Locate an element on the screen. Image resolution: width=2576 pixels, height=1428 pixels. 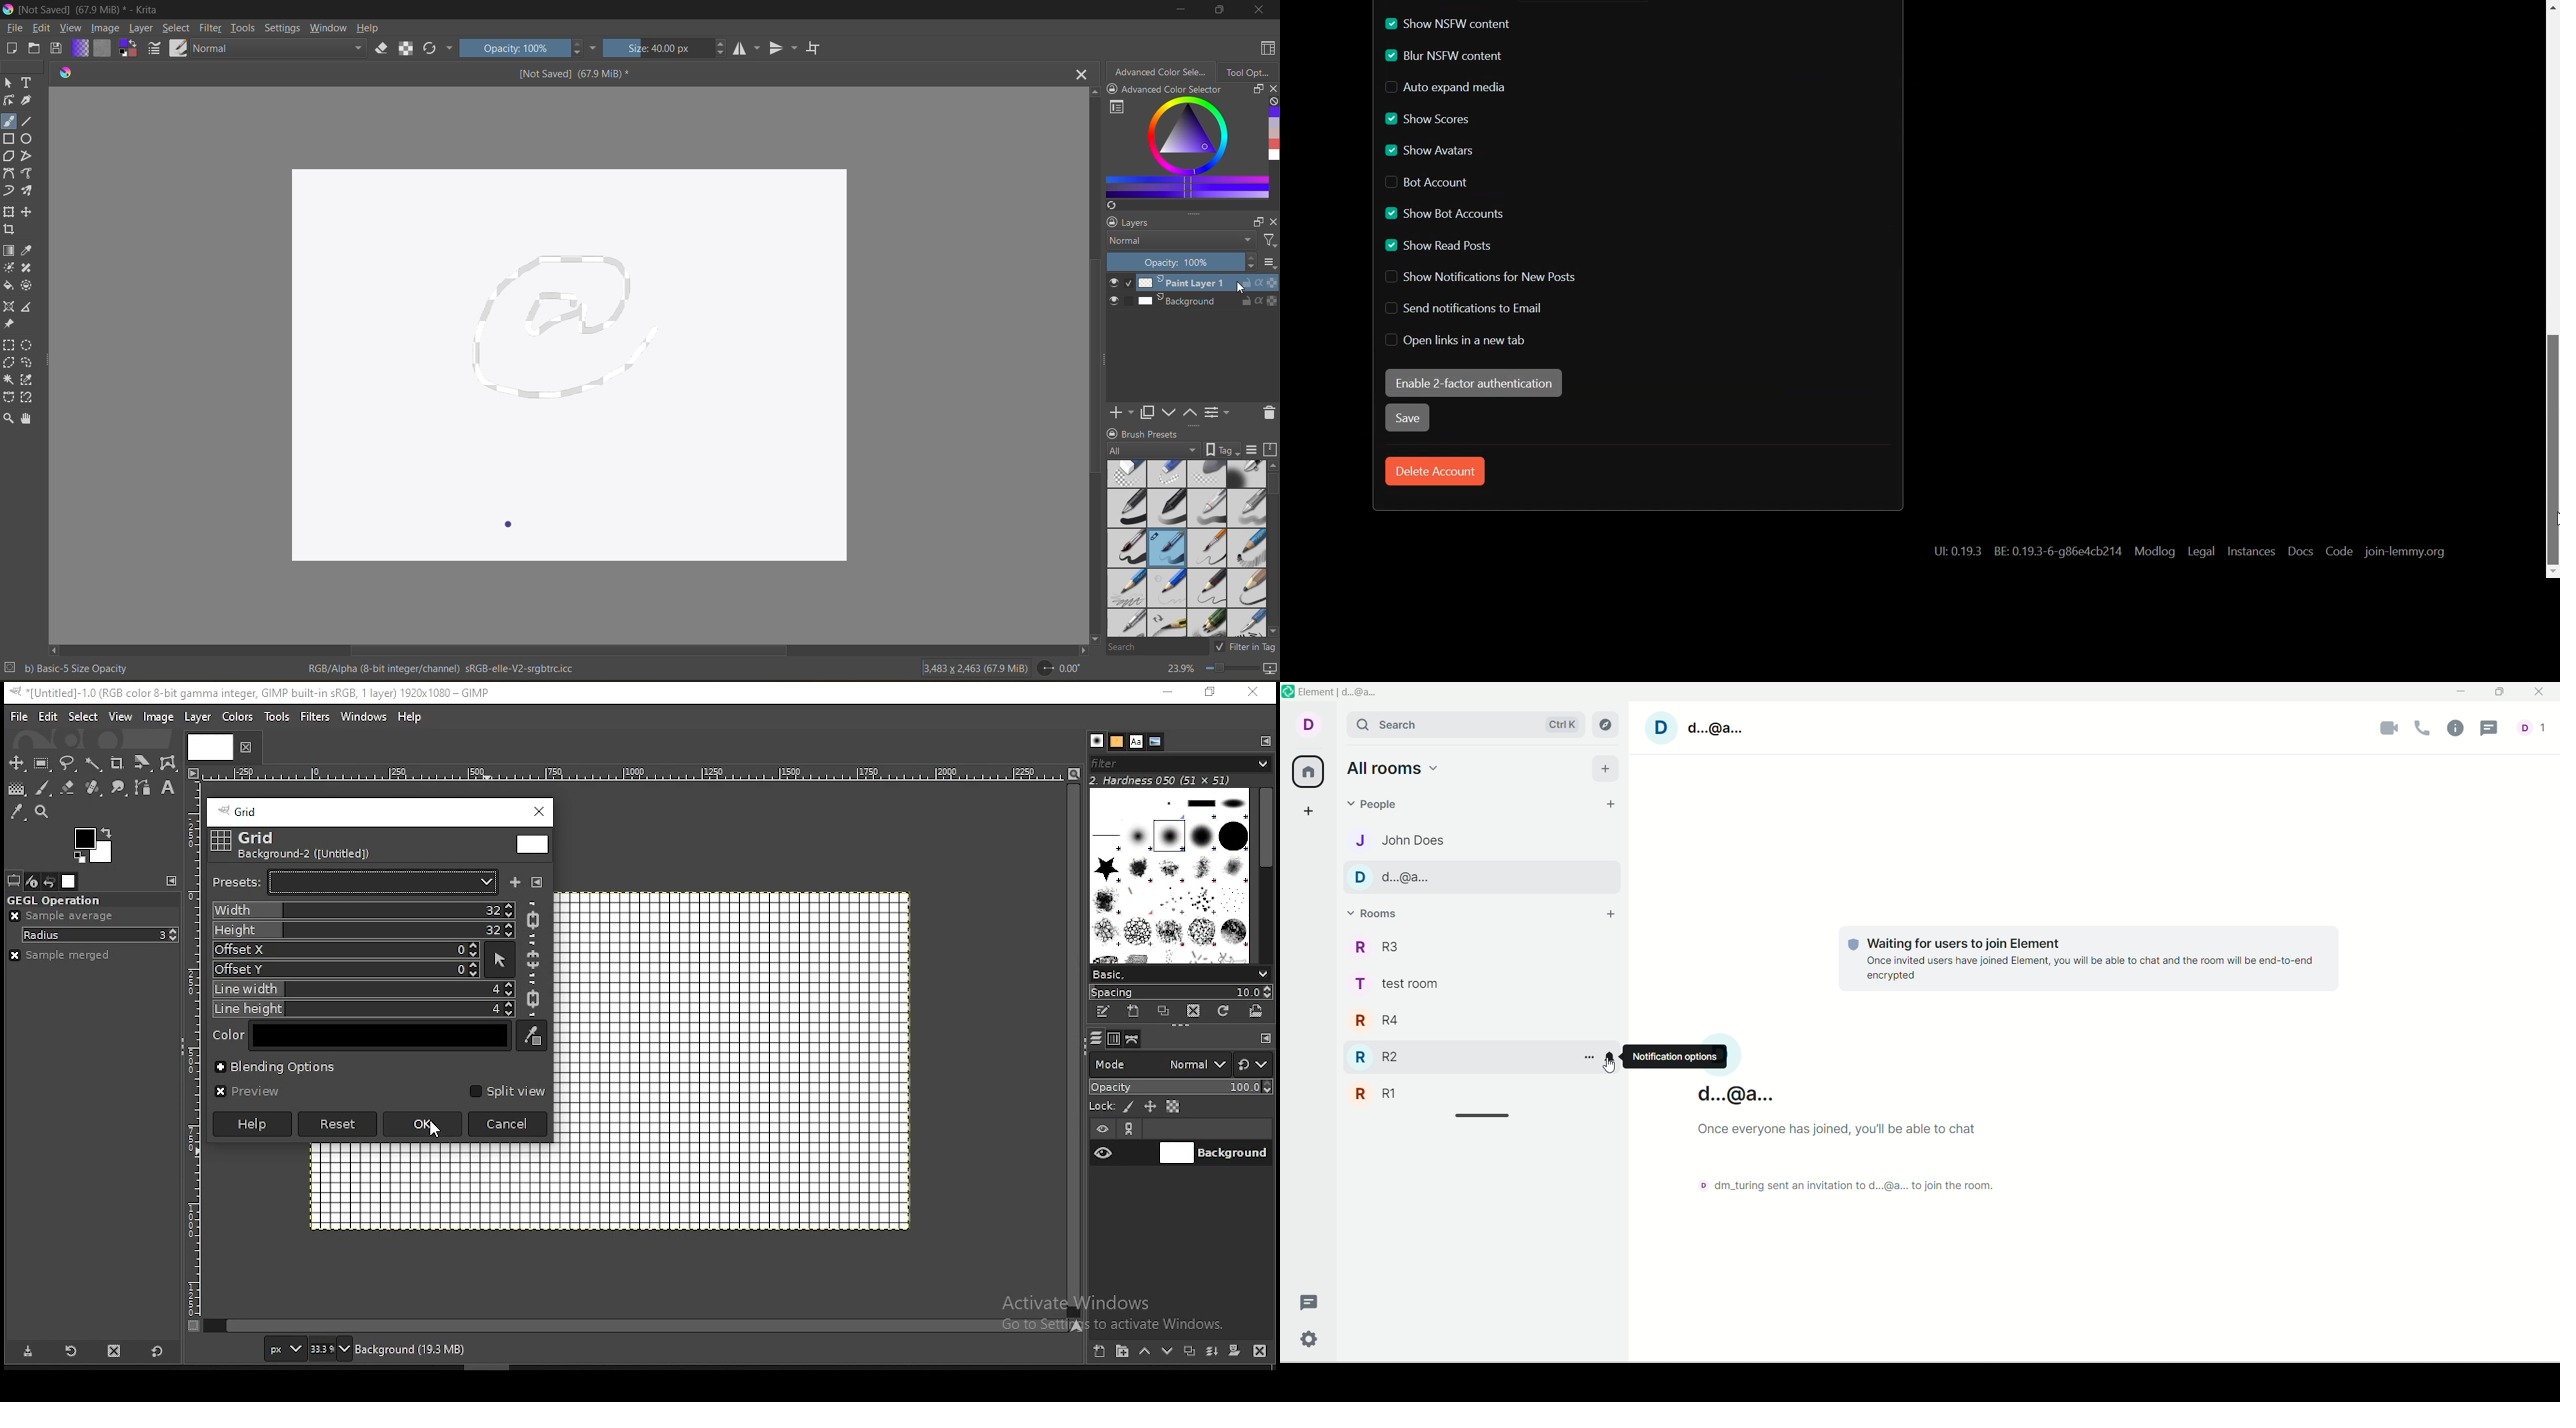
filters is located at coordinates (1271, 241).